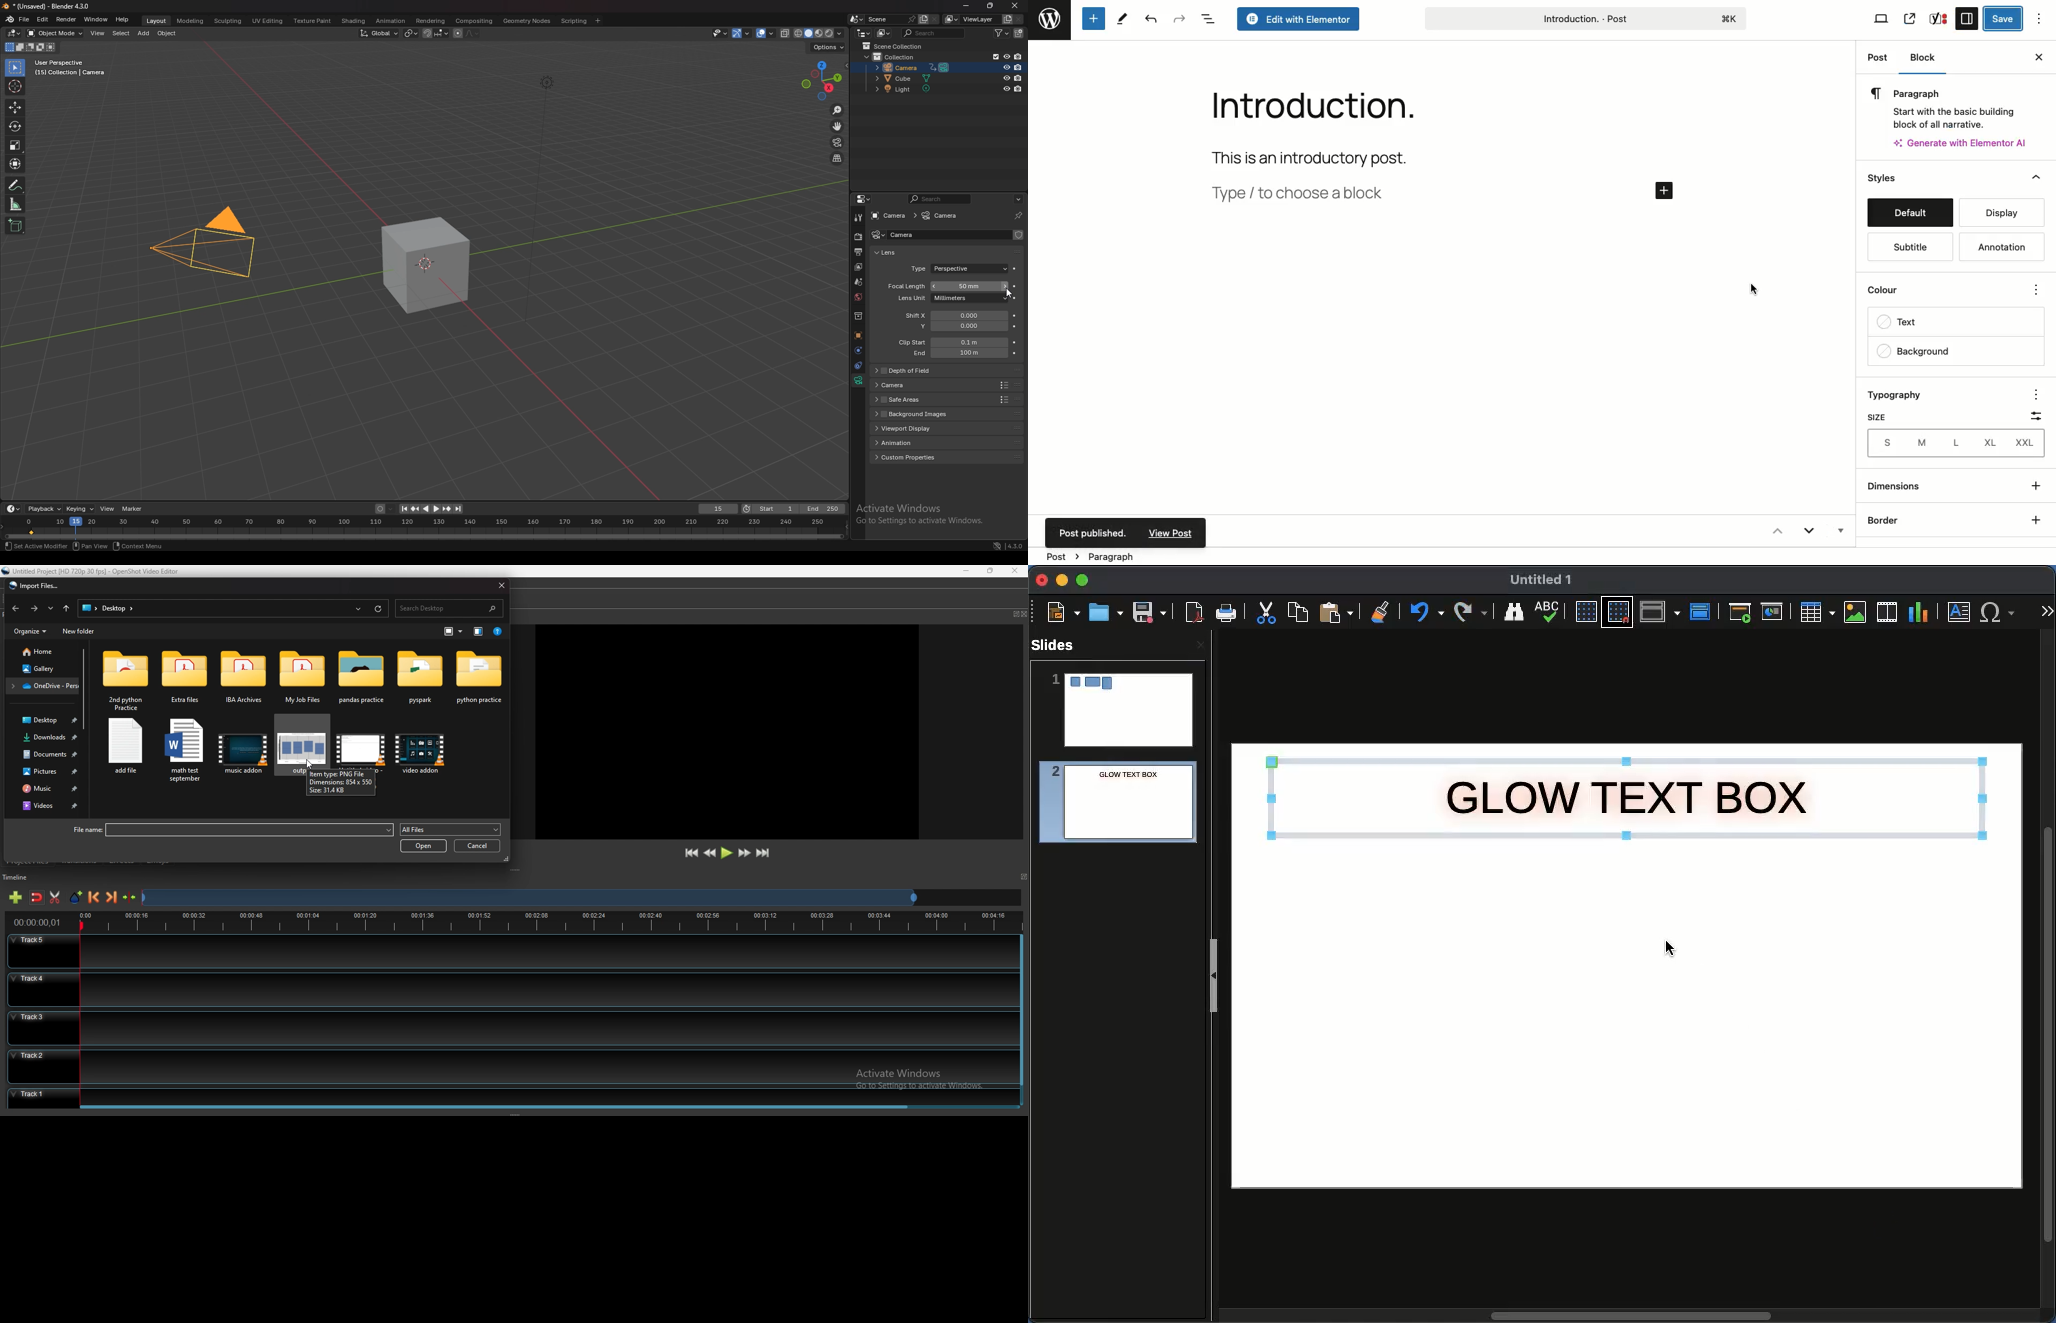  I want to click on Wordpress logo, so click(1049, 19).